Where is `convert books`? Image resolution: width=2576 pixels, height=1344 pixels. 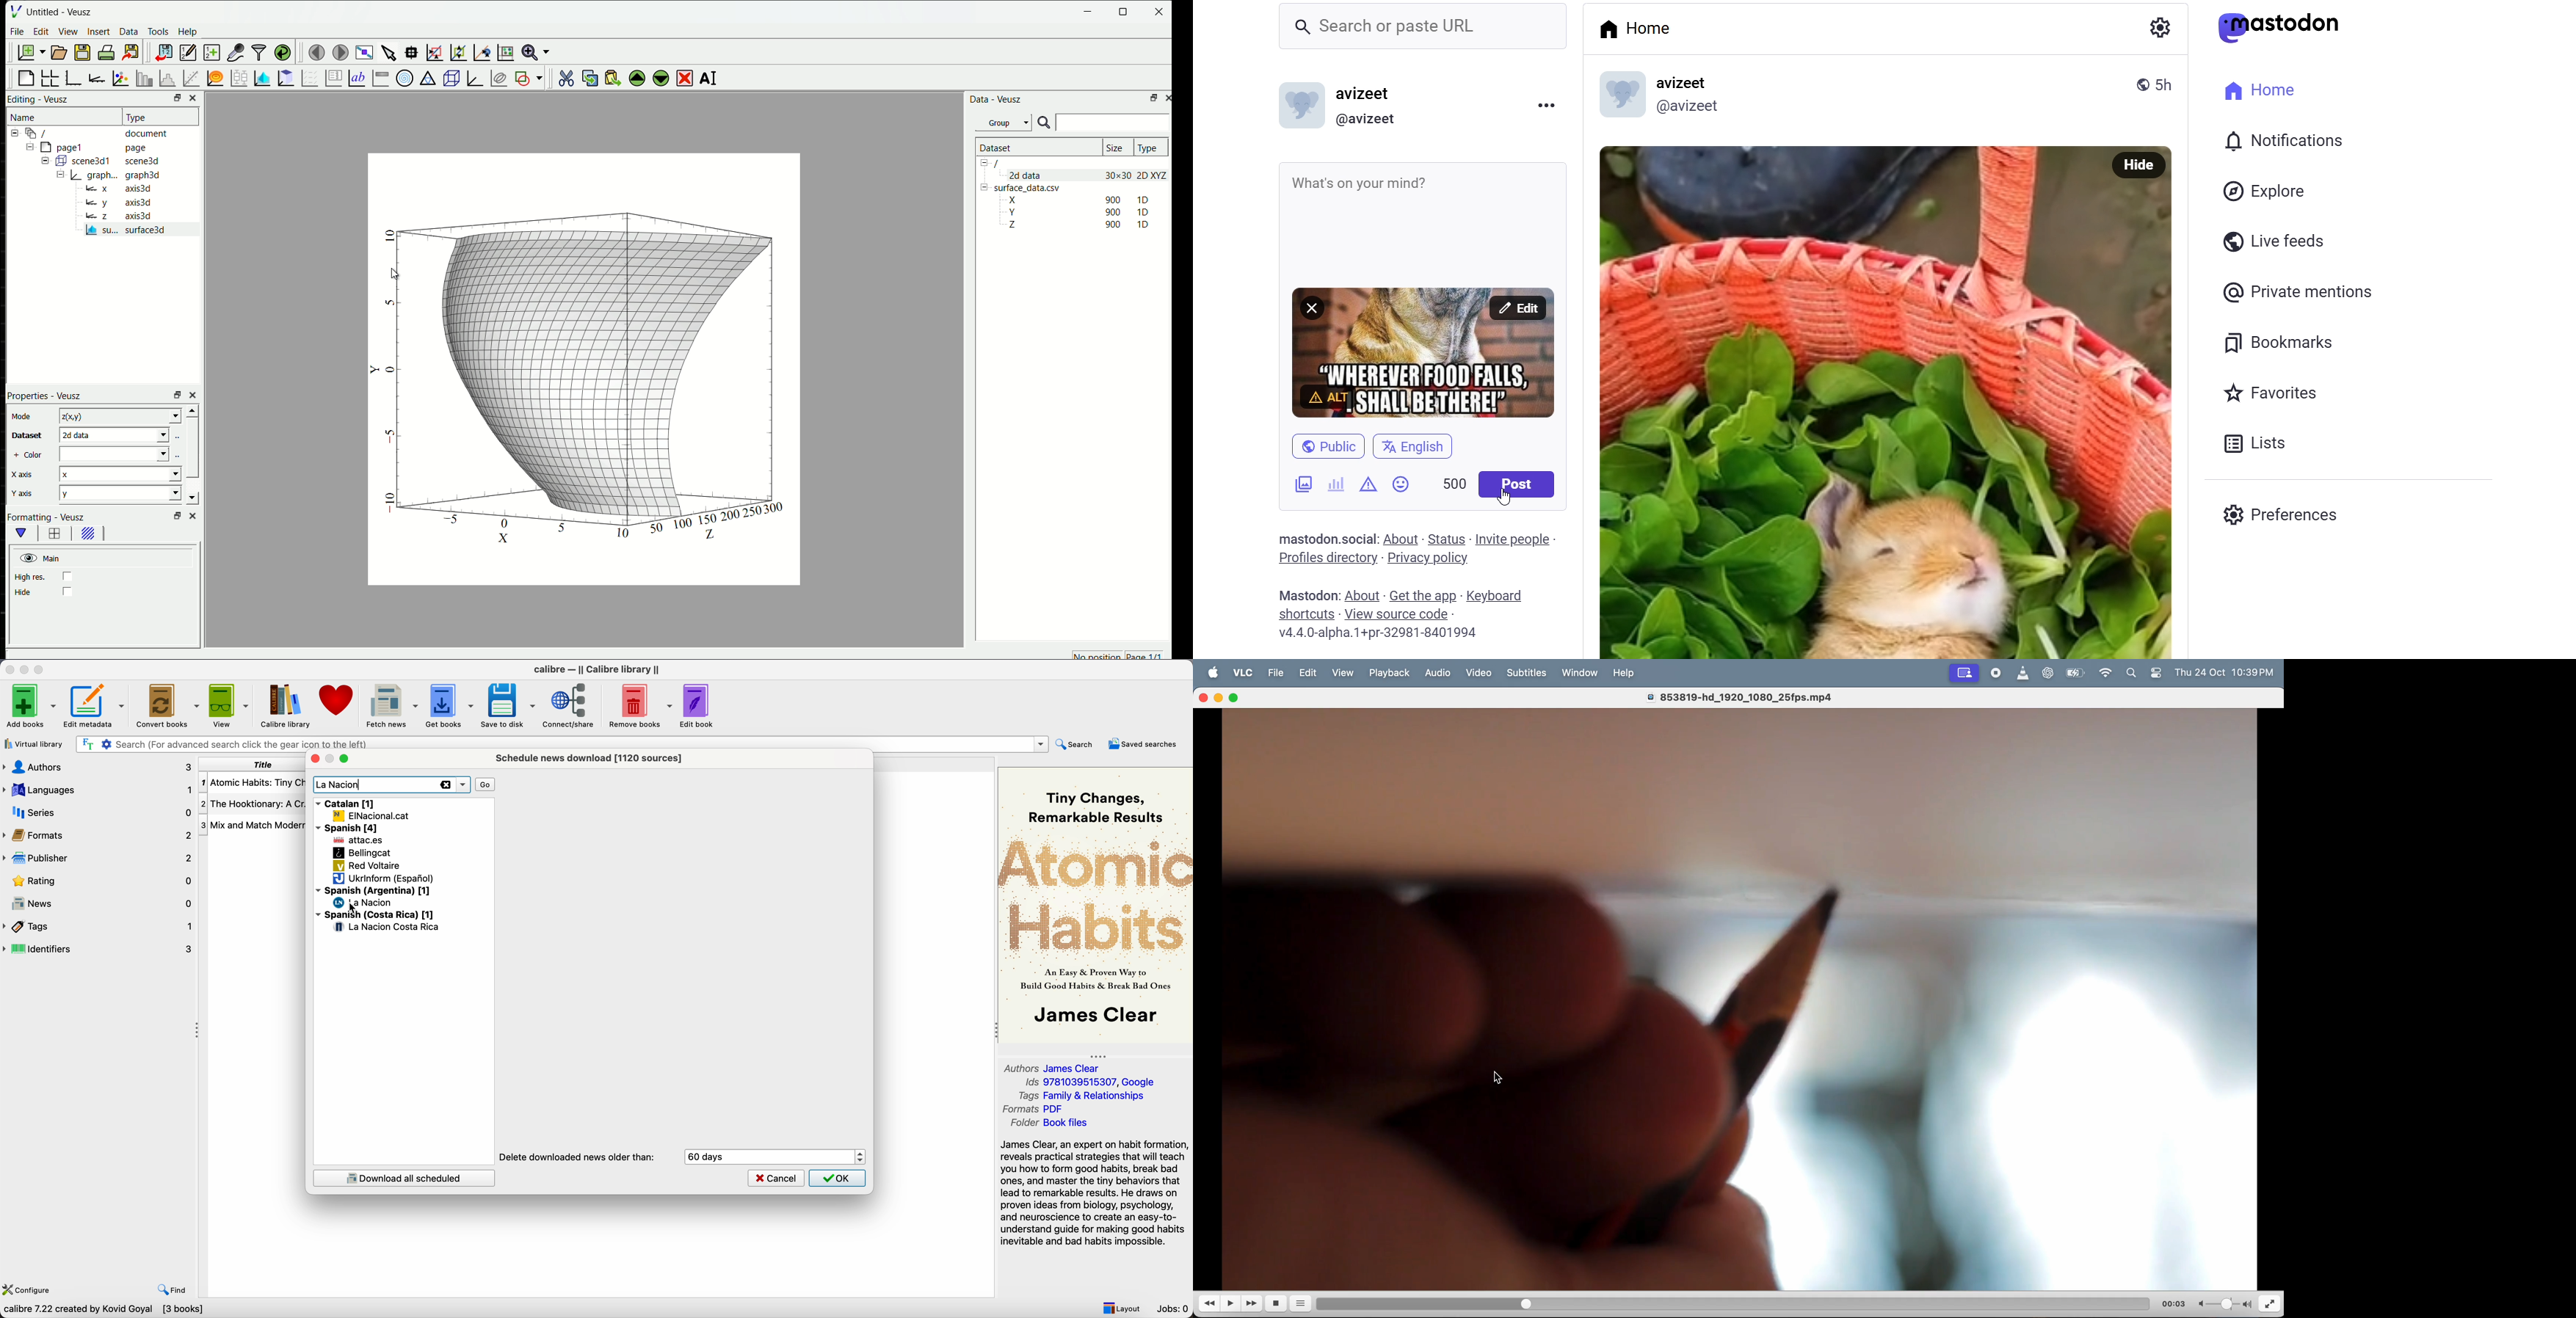 convert books is located at coordinates (167, 704).